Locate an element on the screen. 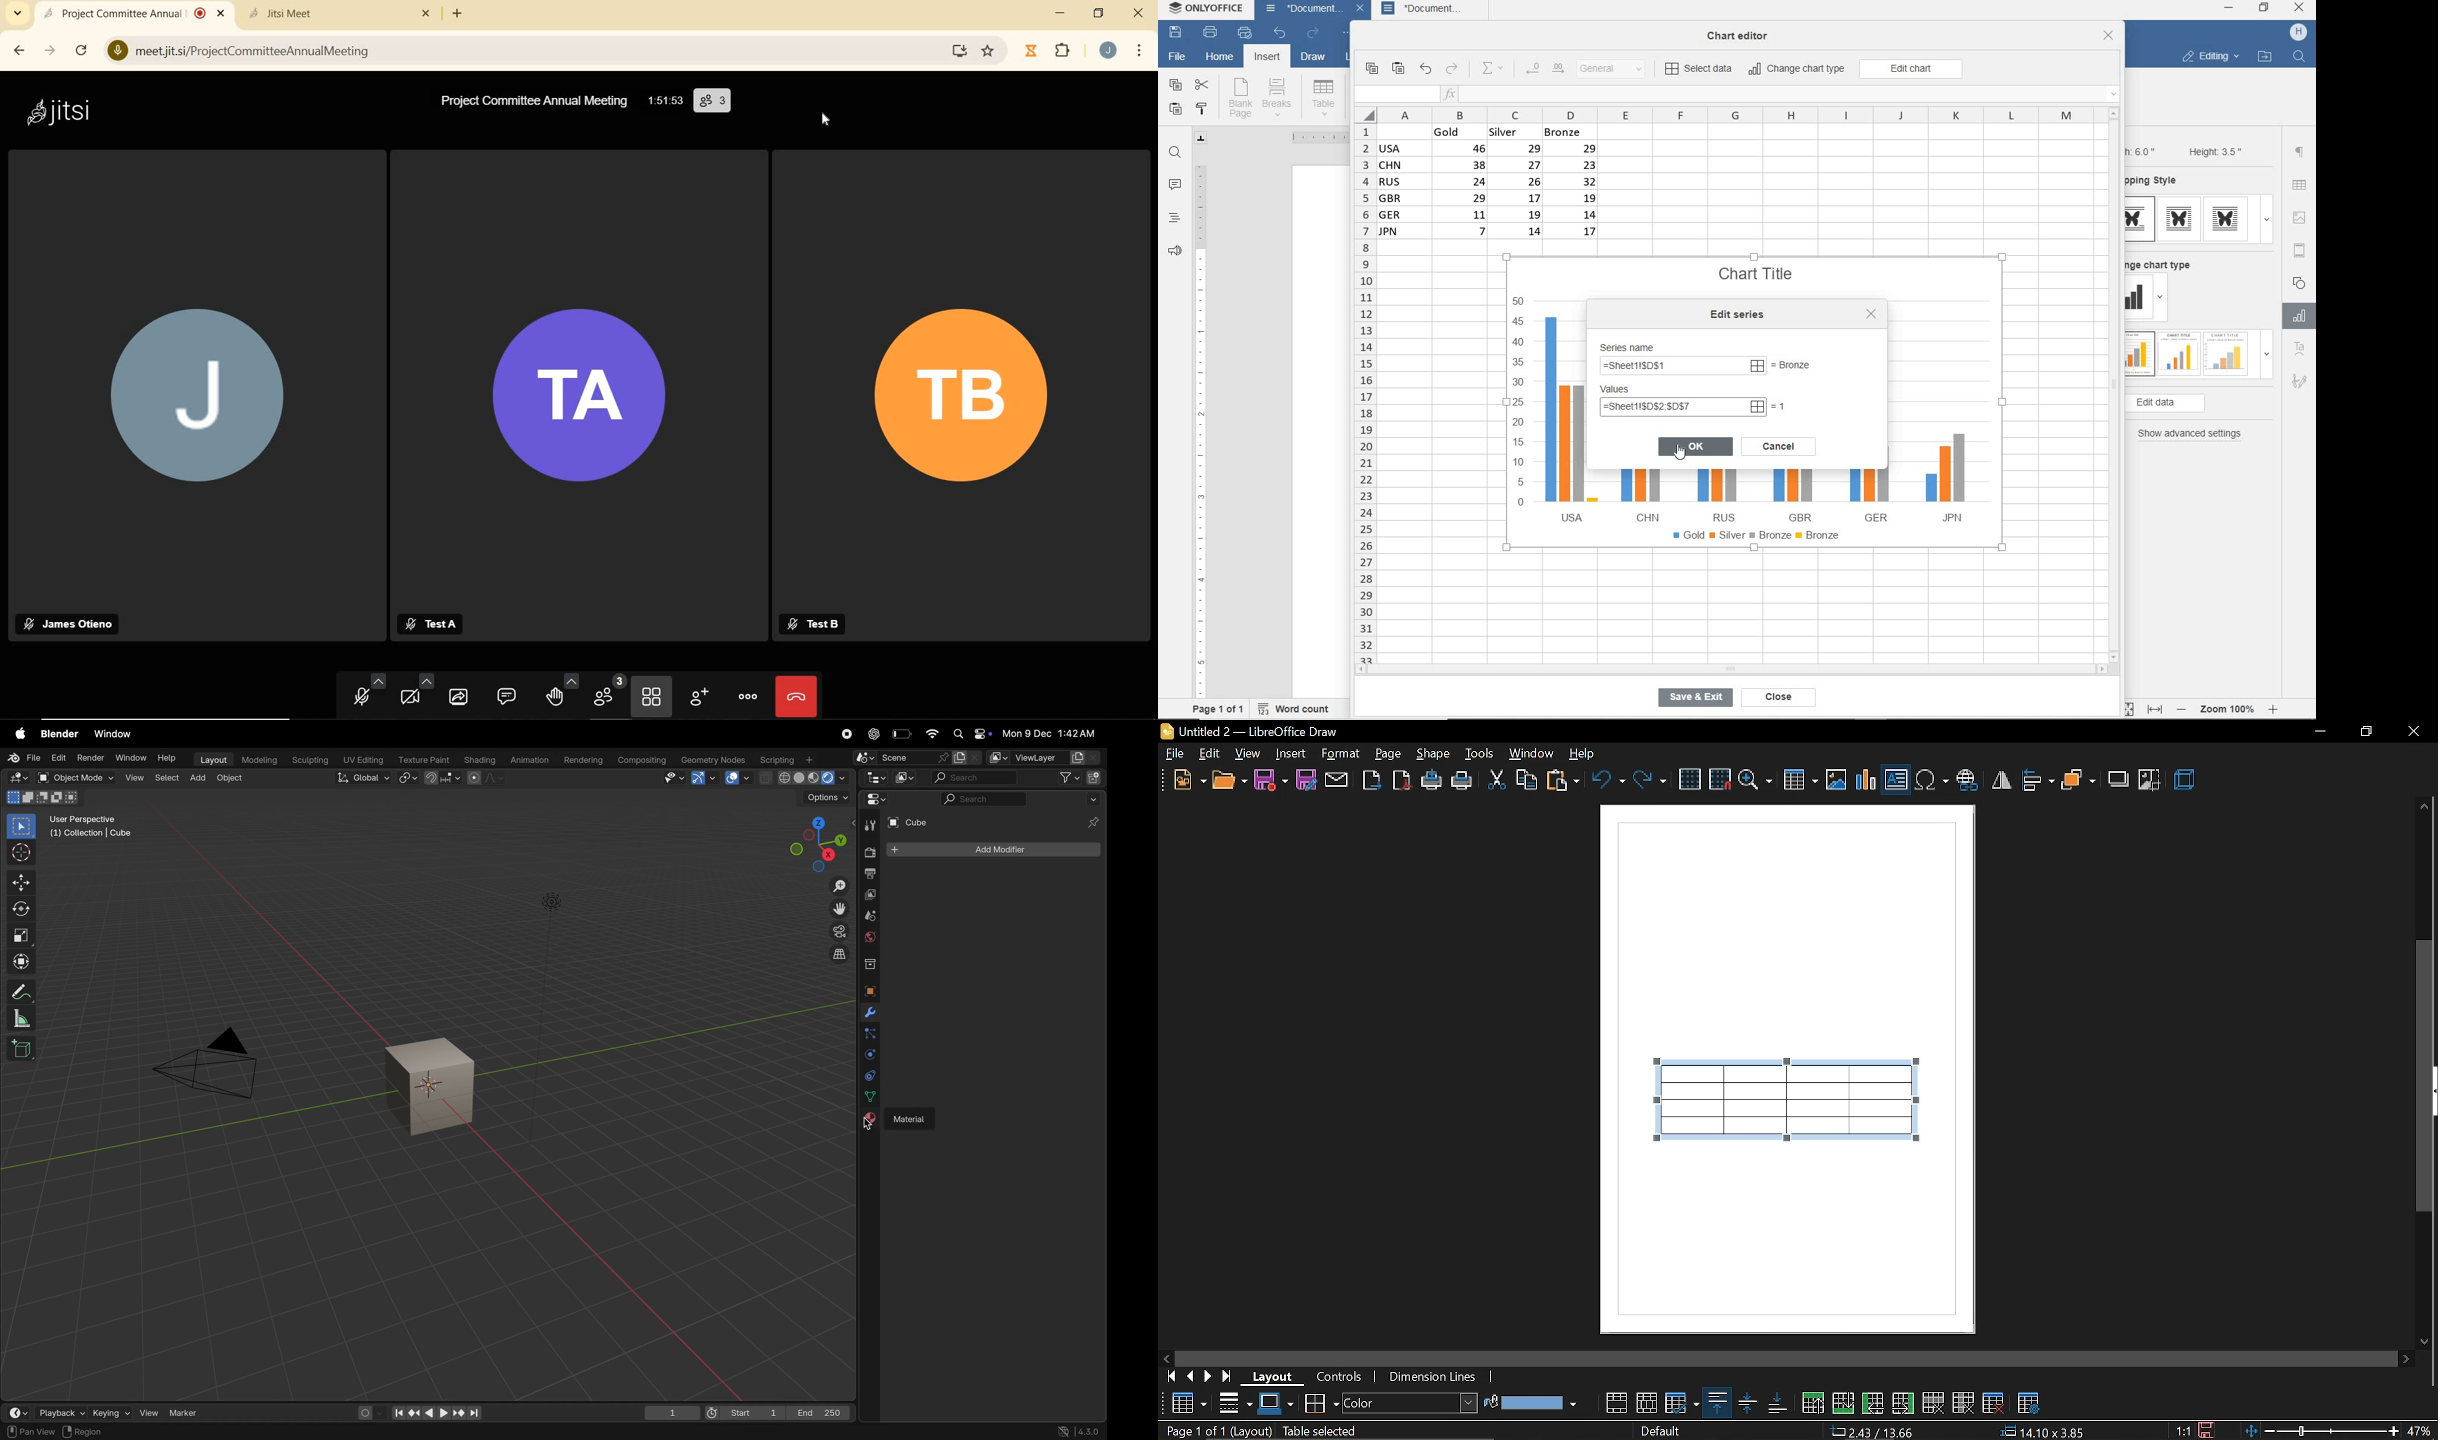 The image size is (2464, 1456). snap to grid is located at coordinates (1720, 779).